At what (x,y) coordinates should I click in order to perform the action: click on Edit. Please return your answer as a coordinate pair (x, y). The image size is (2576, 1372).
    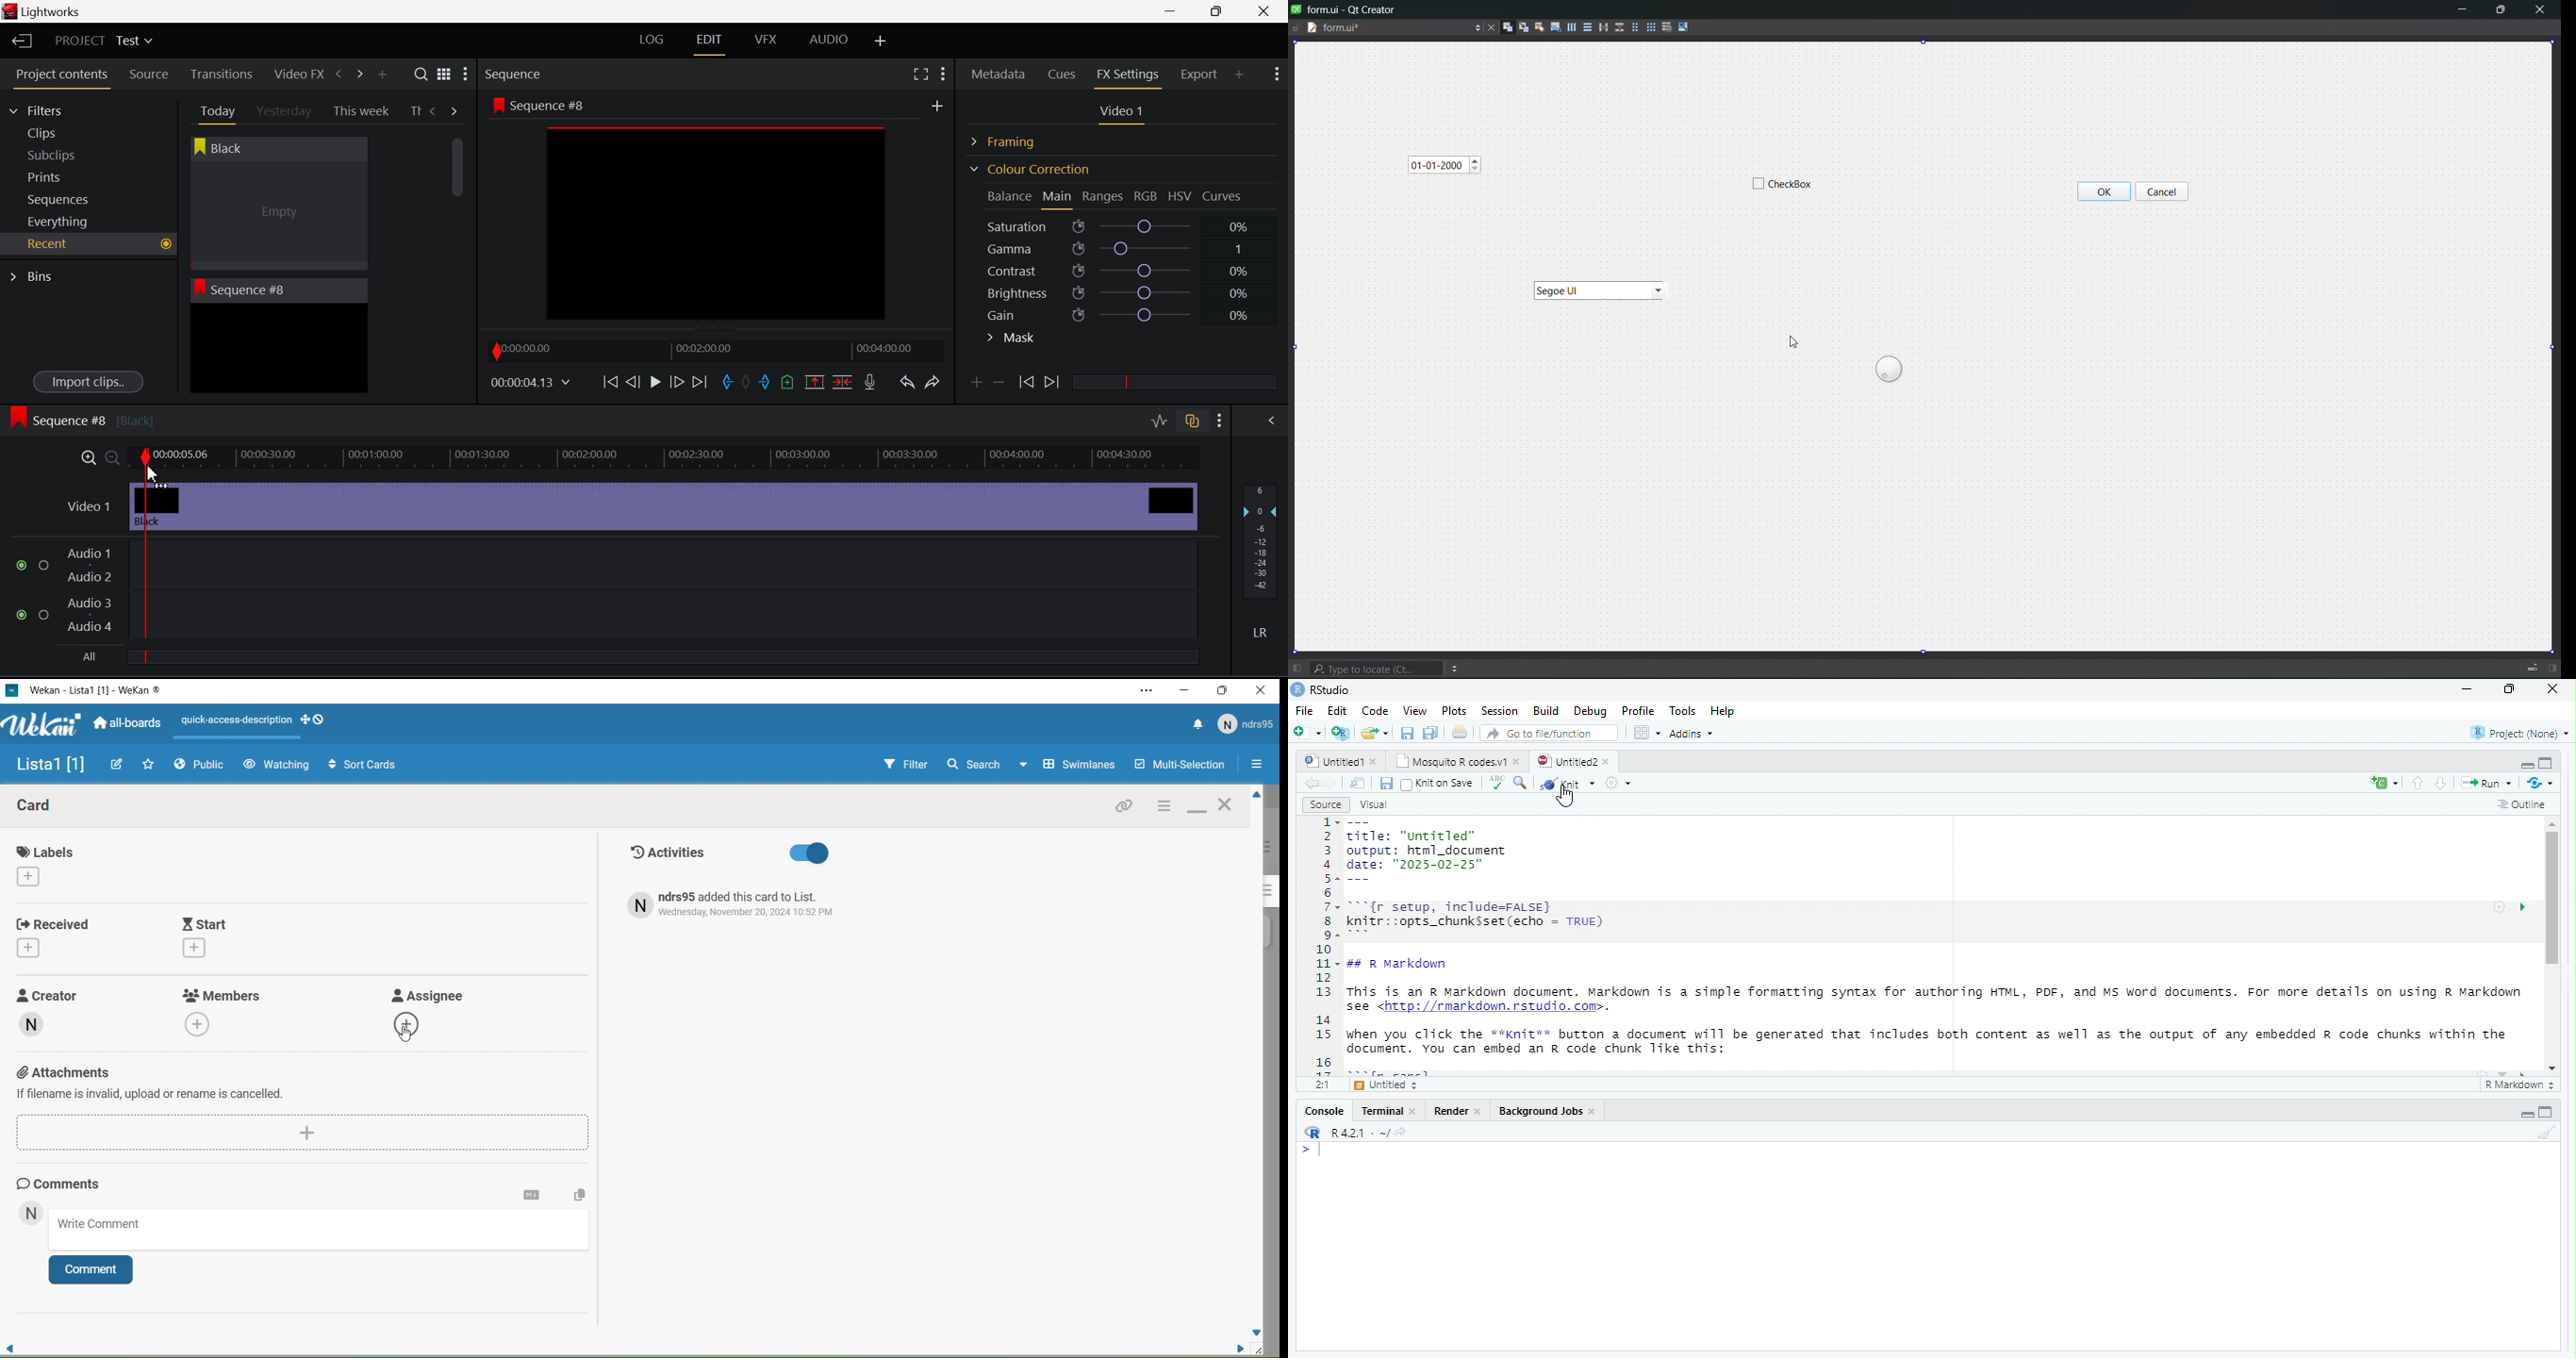
    Looking at the image, I should click on (1339, 710).